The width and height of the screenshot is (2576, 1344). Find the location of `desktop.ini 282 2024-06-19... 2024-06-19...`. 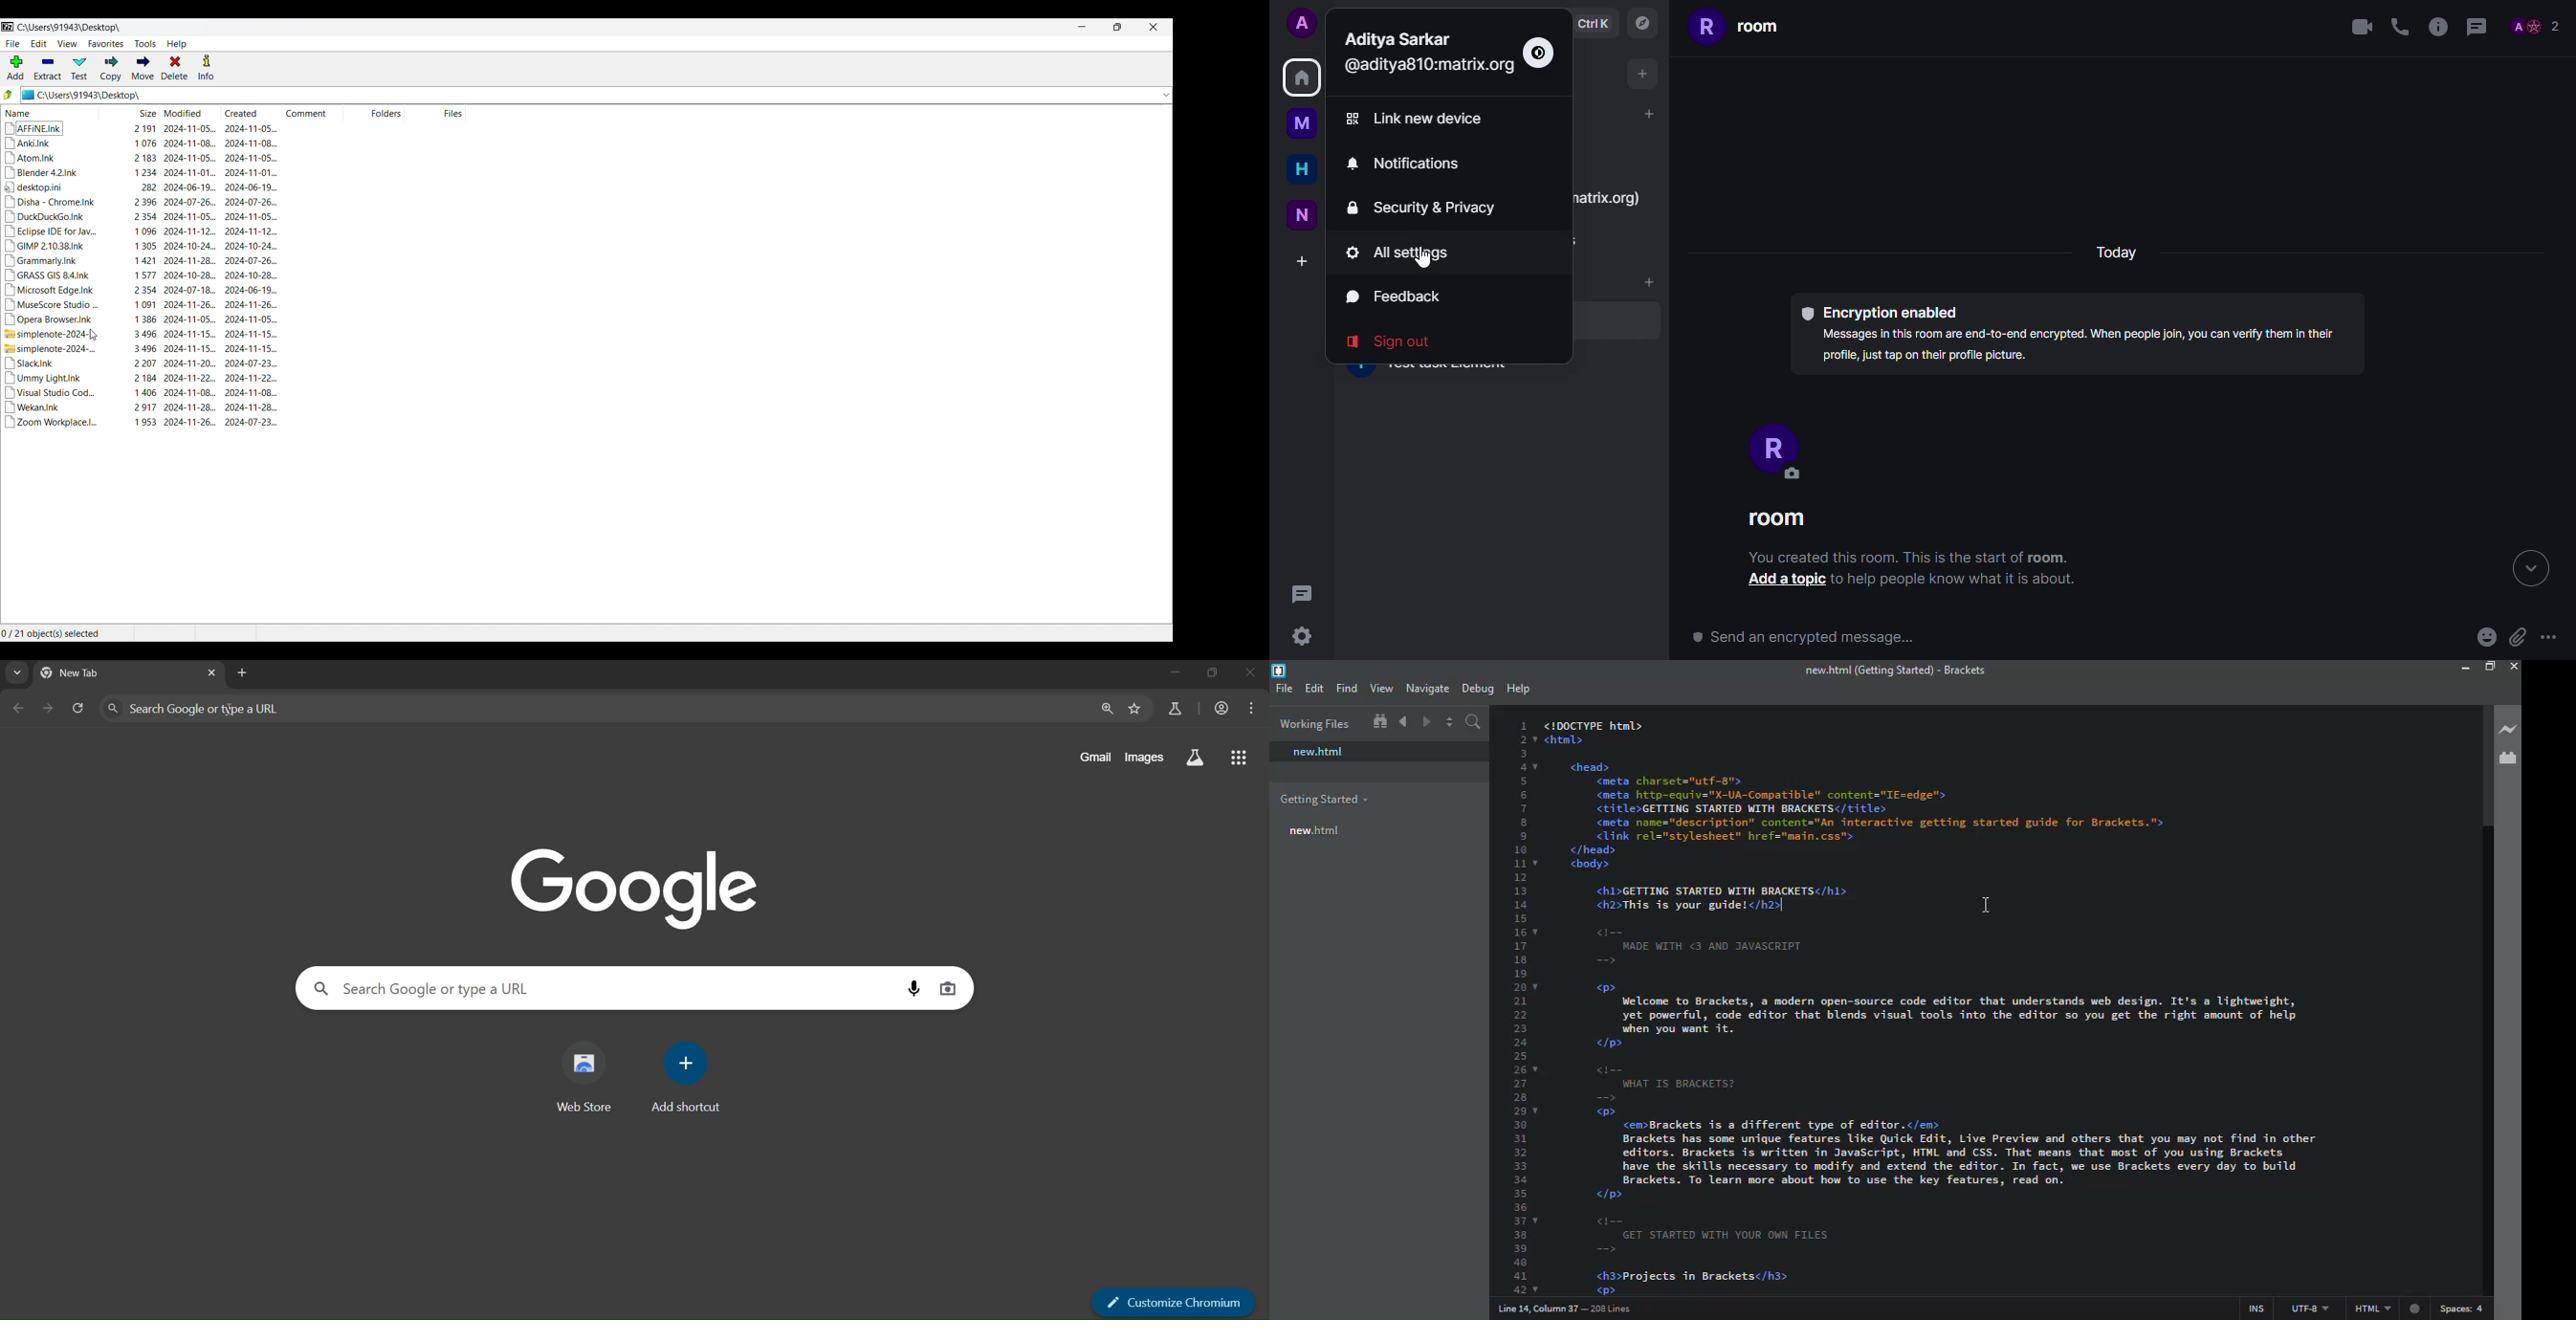

desktop.ini 282 2024-06-19... 2024-06-19... is located at coordinates (142, 186).